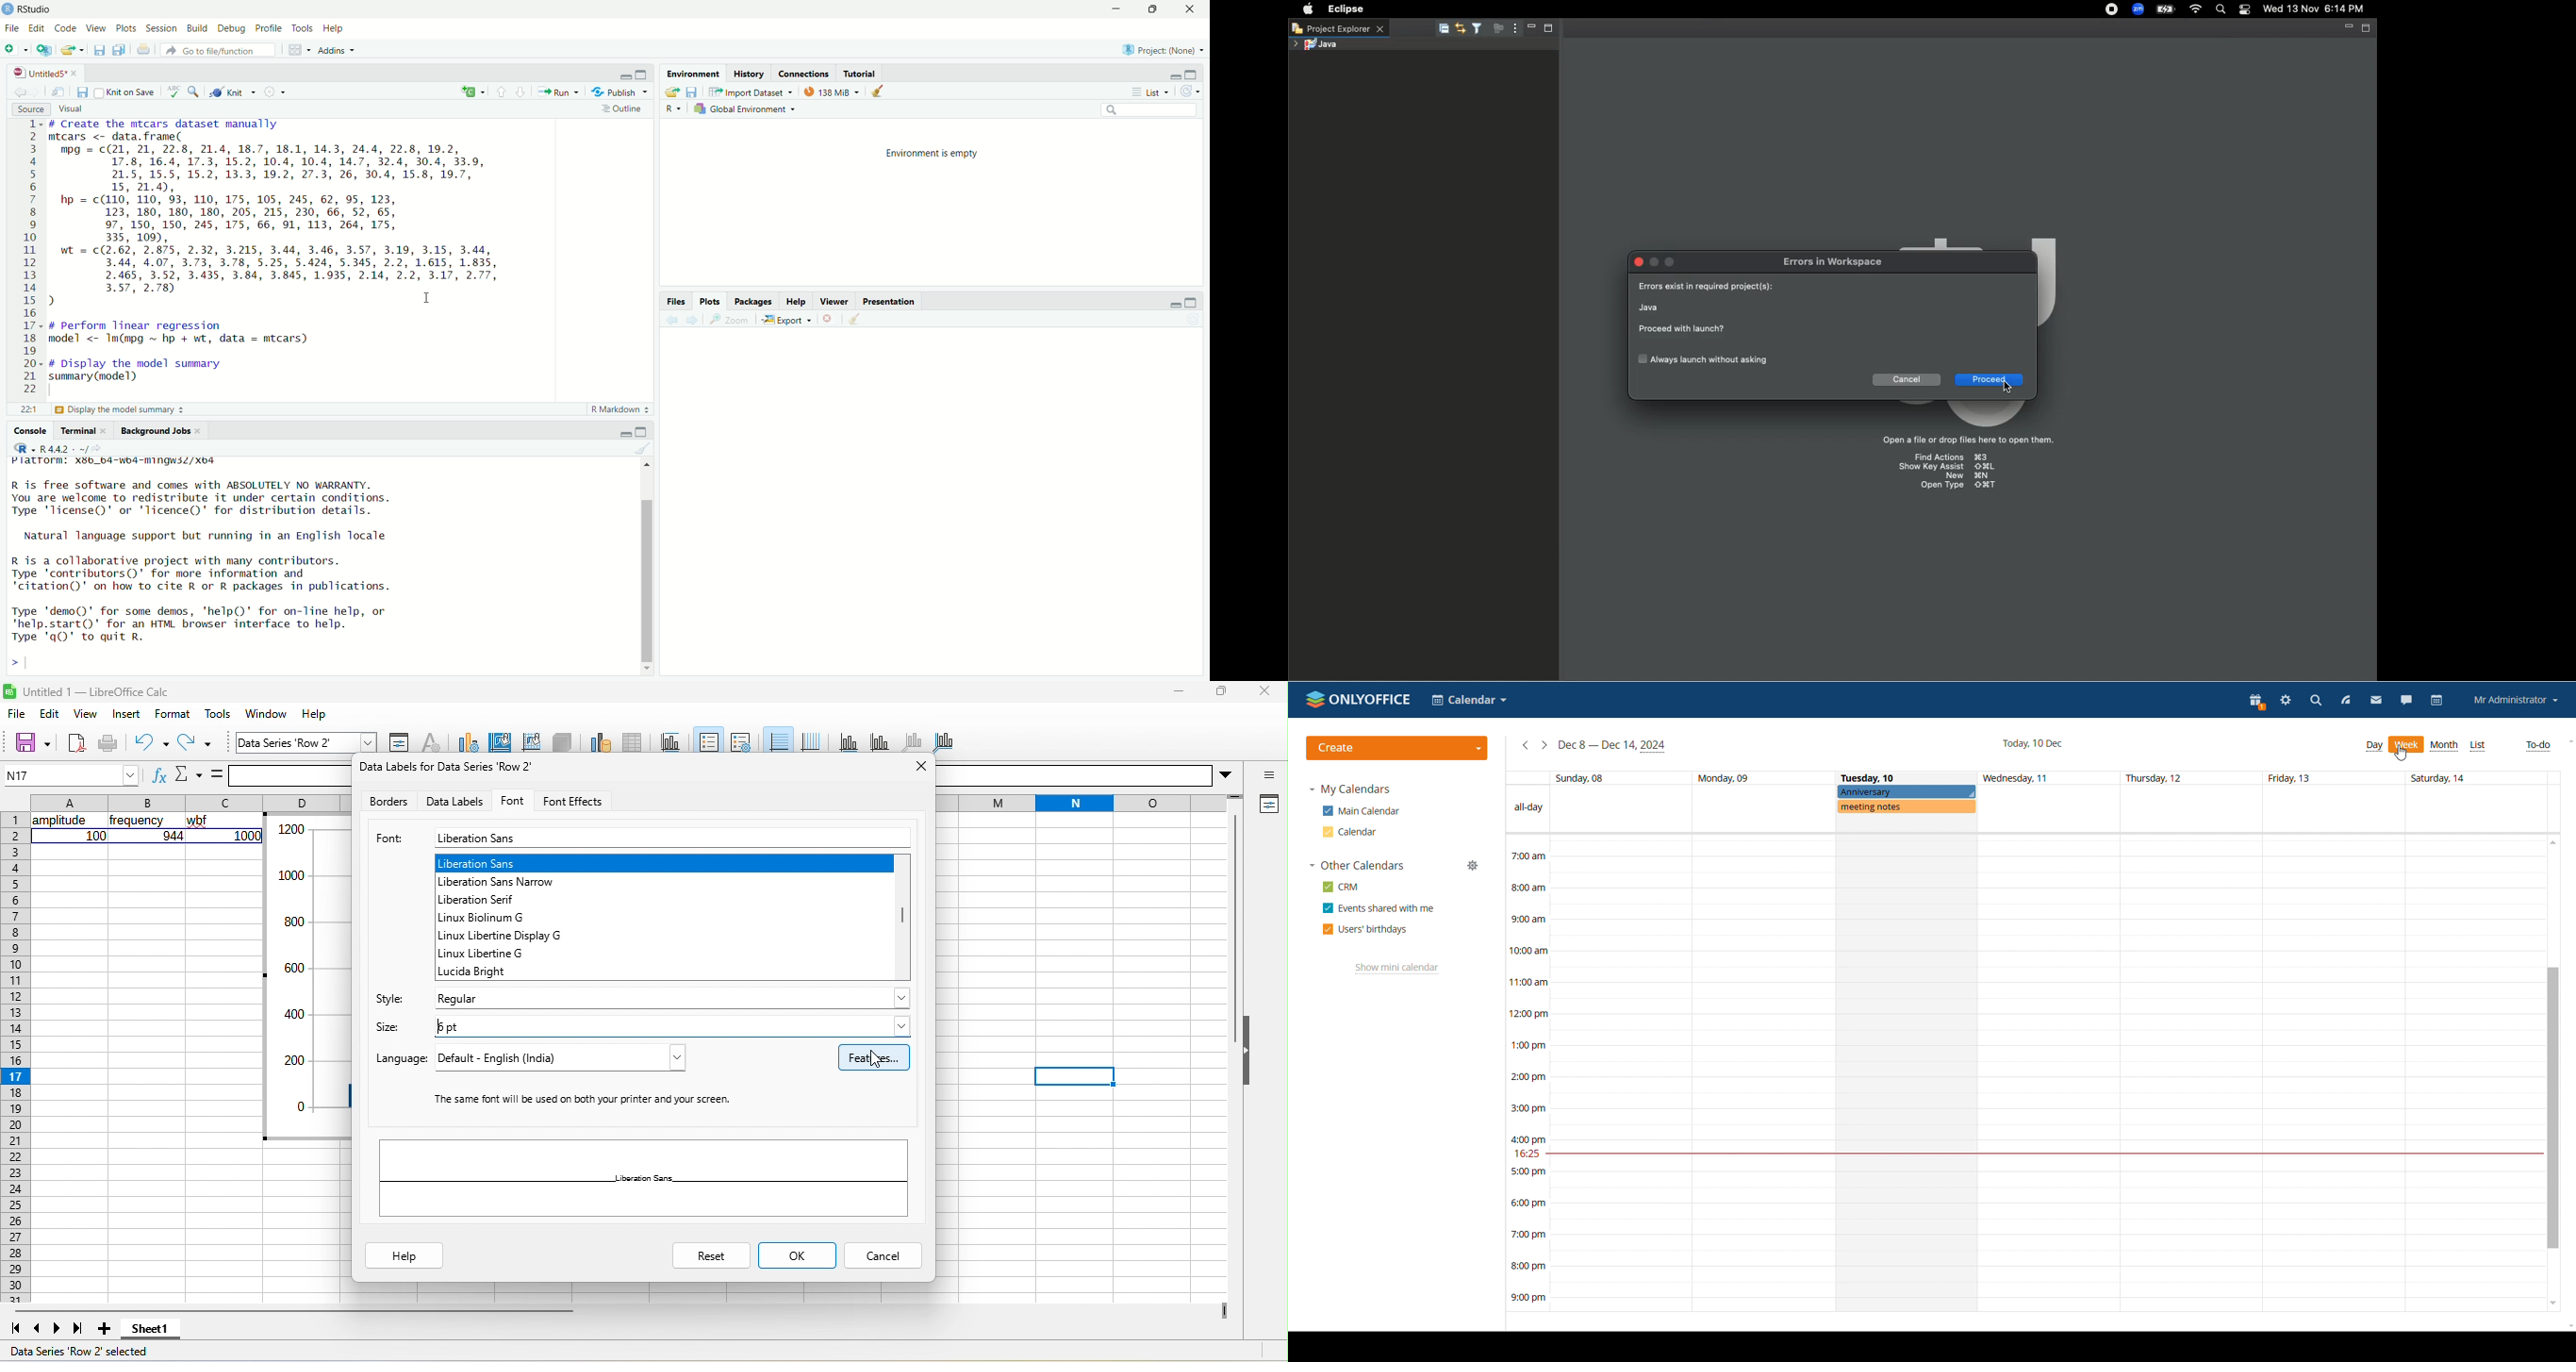 The width and height of the screenshot is (2576, 1372). Describe the element at coordinates (2047, 991) in the screenshot. I see `30 min span of a day` at that location.